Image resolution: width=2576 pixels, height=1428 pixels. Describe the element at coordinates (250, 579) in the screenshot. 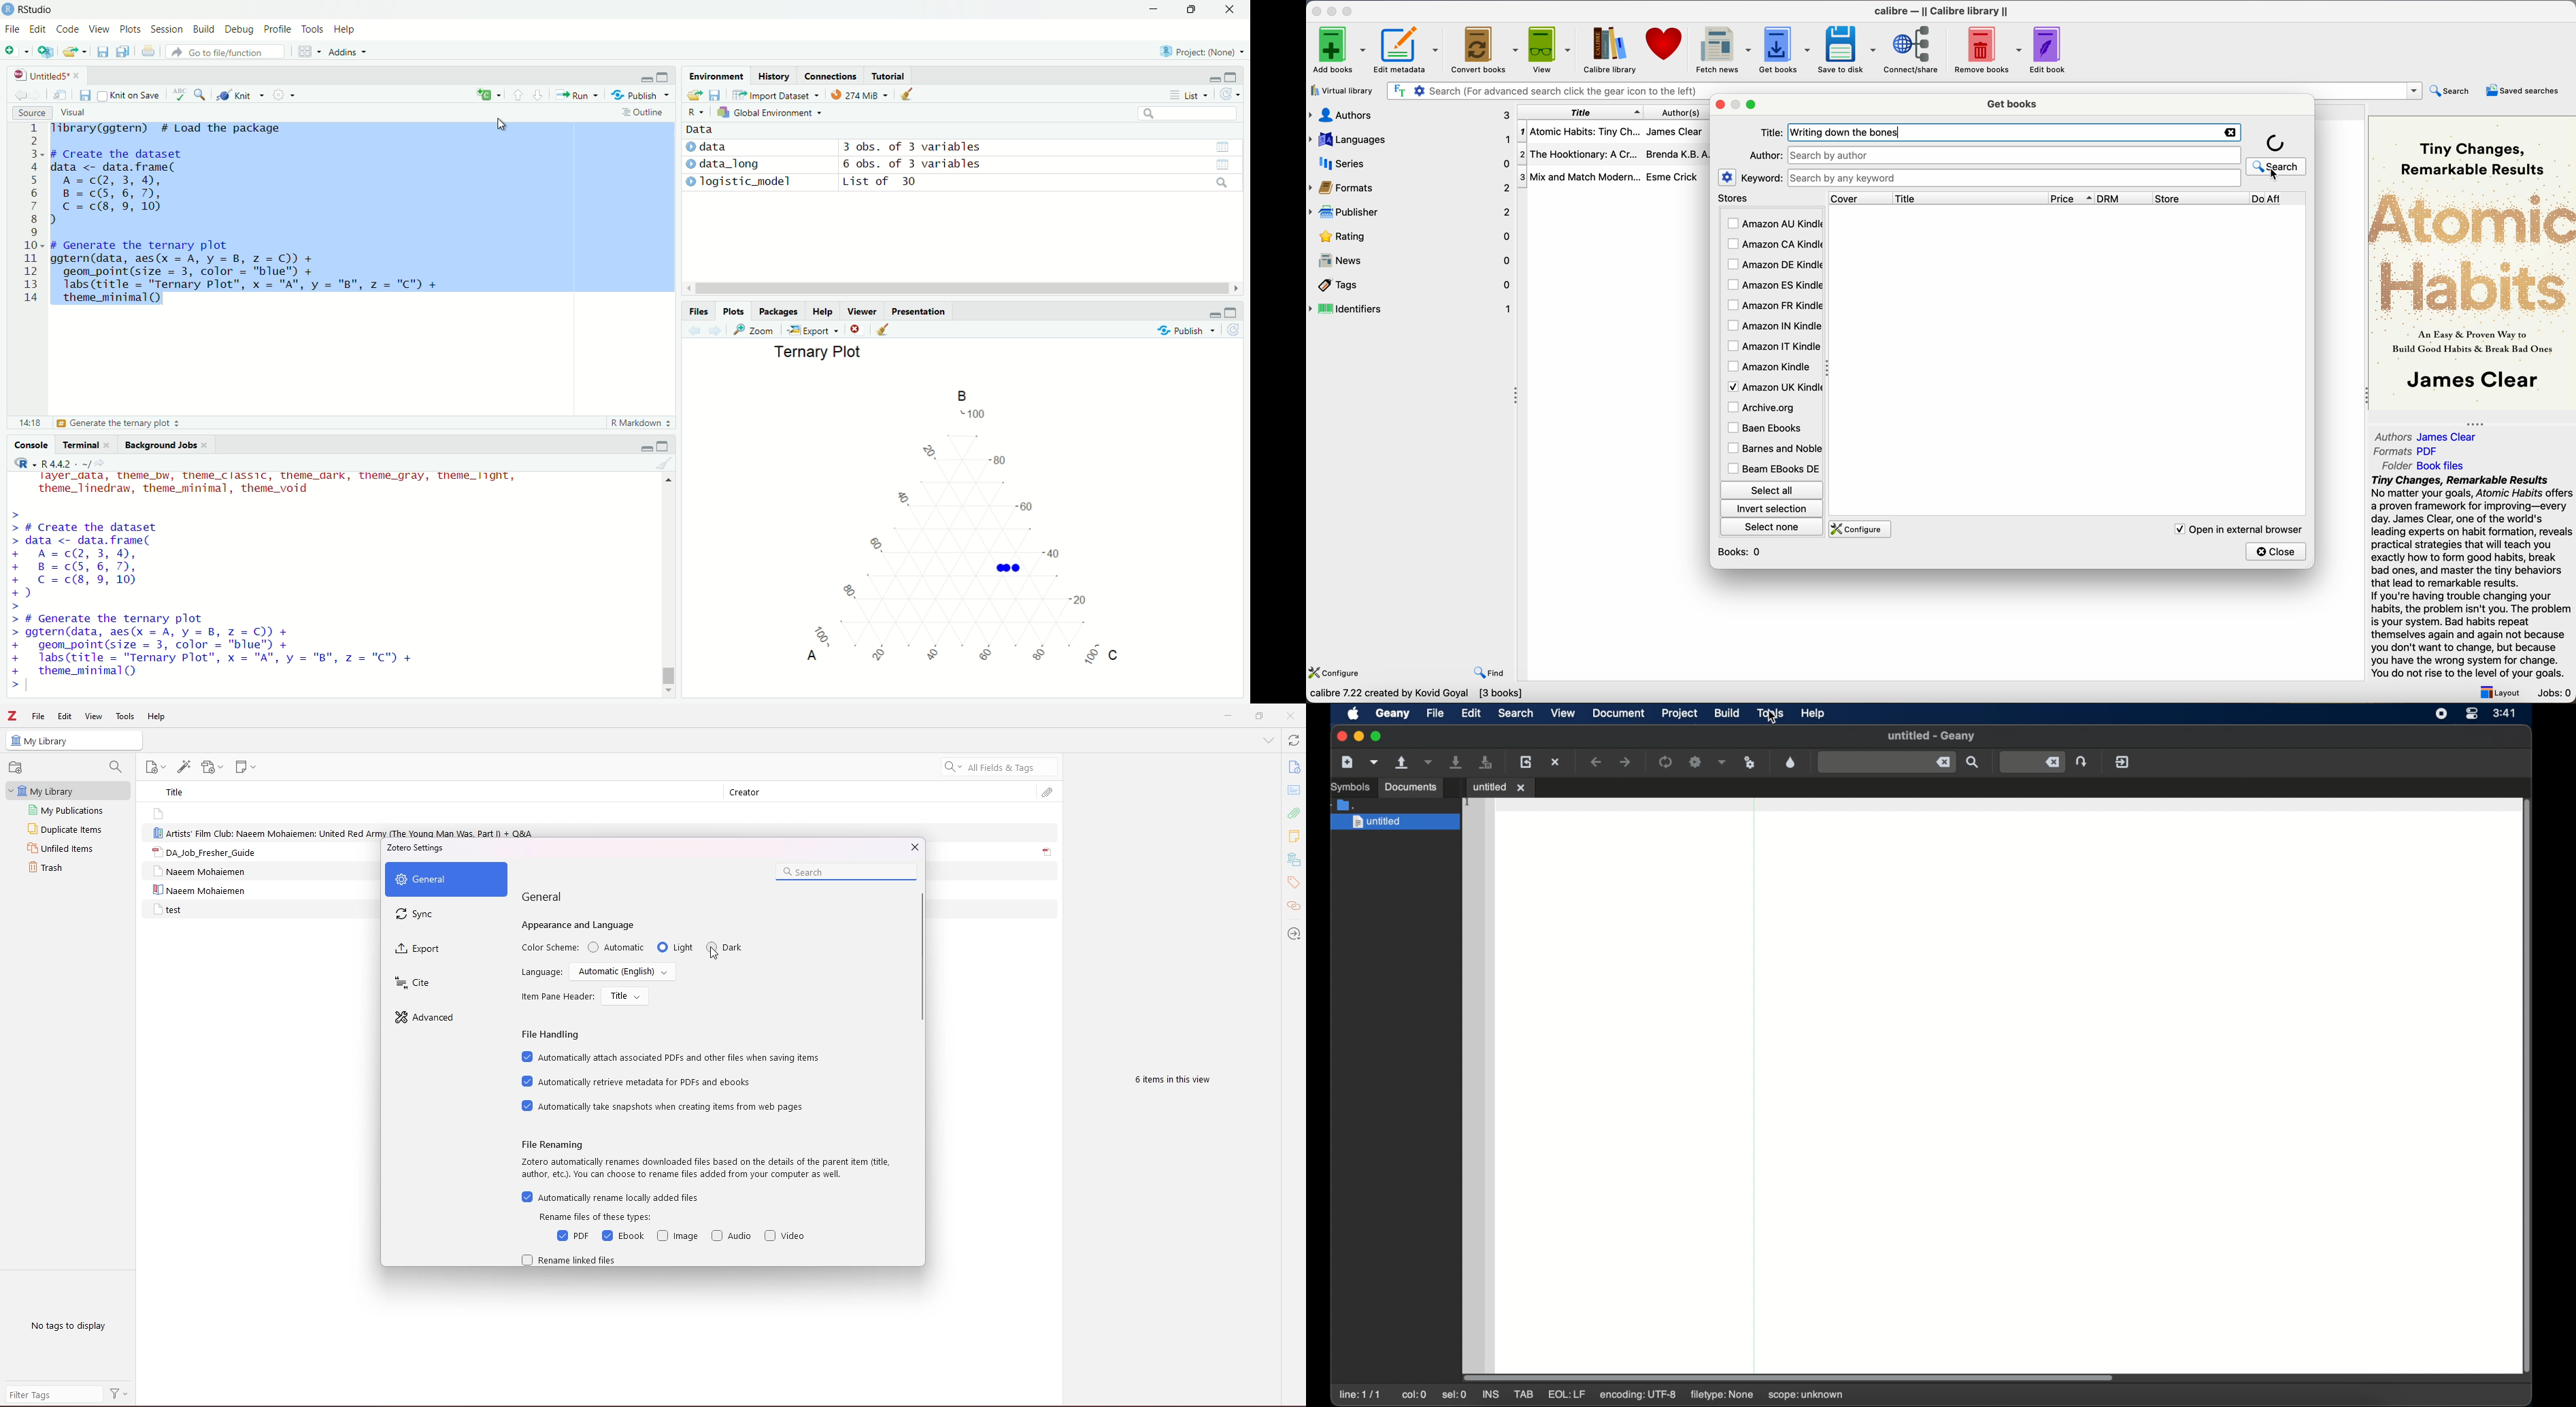

I see `Content type "application/zip’ length 1166368 bytes (1.1 MB)
downloaded 1.1 MB
package ‘DEoptimR’ successfully unpacked and MDS sums checked
package ‘RcppArmadillo’ successfully unpacked and MDS sums checked
package ‘tensorA’ successfully unpacked and MD5 sums checked
package ‘robustbase’ successfully unpacked and MDS sums checked
package ‘bayesm’ successfully unpacked and MD5 sums checked
package ‘compositions’ successfully unpacked and MD5 sums checked
package ‘latex2exp’ successfully unpacked and MDS sums checked
package ‘proto’ successfully unpacked and MDS sums checked
package ‘hexbin’ successfully unpacked and MD5 sums checked
package ‘ggtern’ successfully unpacked and MD5 sums checked
The downloaded binary packages are in
C:\Users\HP\AppData\Local\Temp\Rtmpiw8ms3\downloaded_packages
.` at that location.